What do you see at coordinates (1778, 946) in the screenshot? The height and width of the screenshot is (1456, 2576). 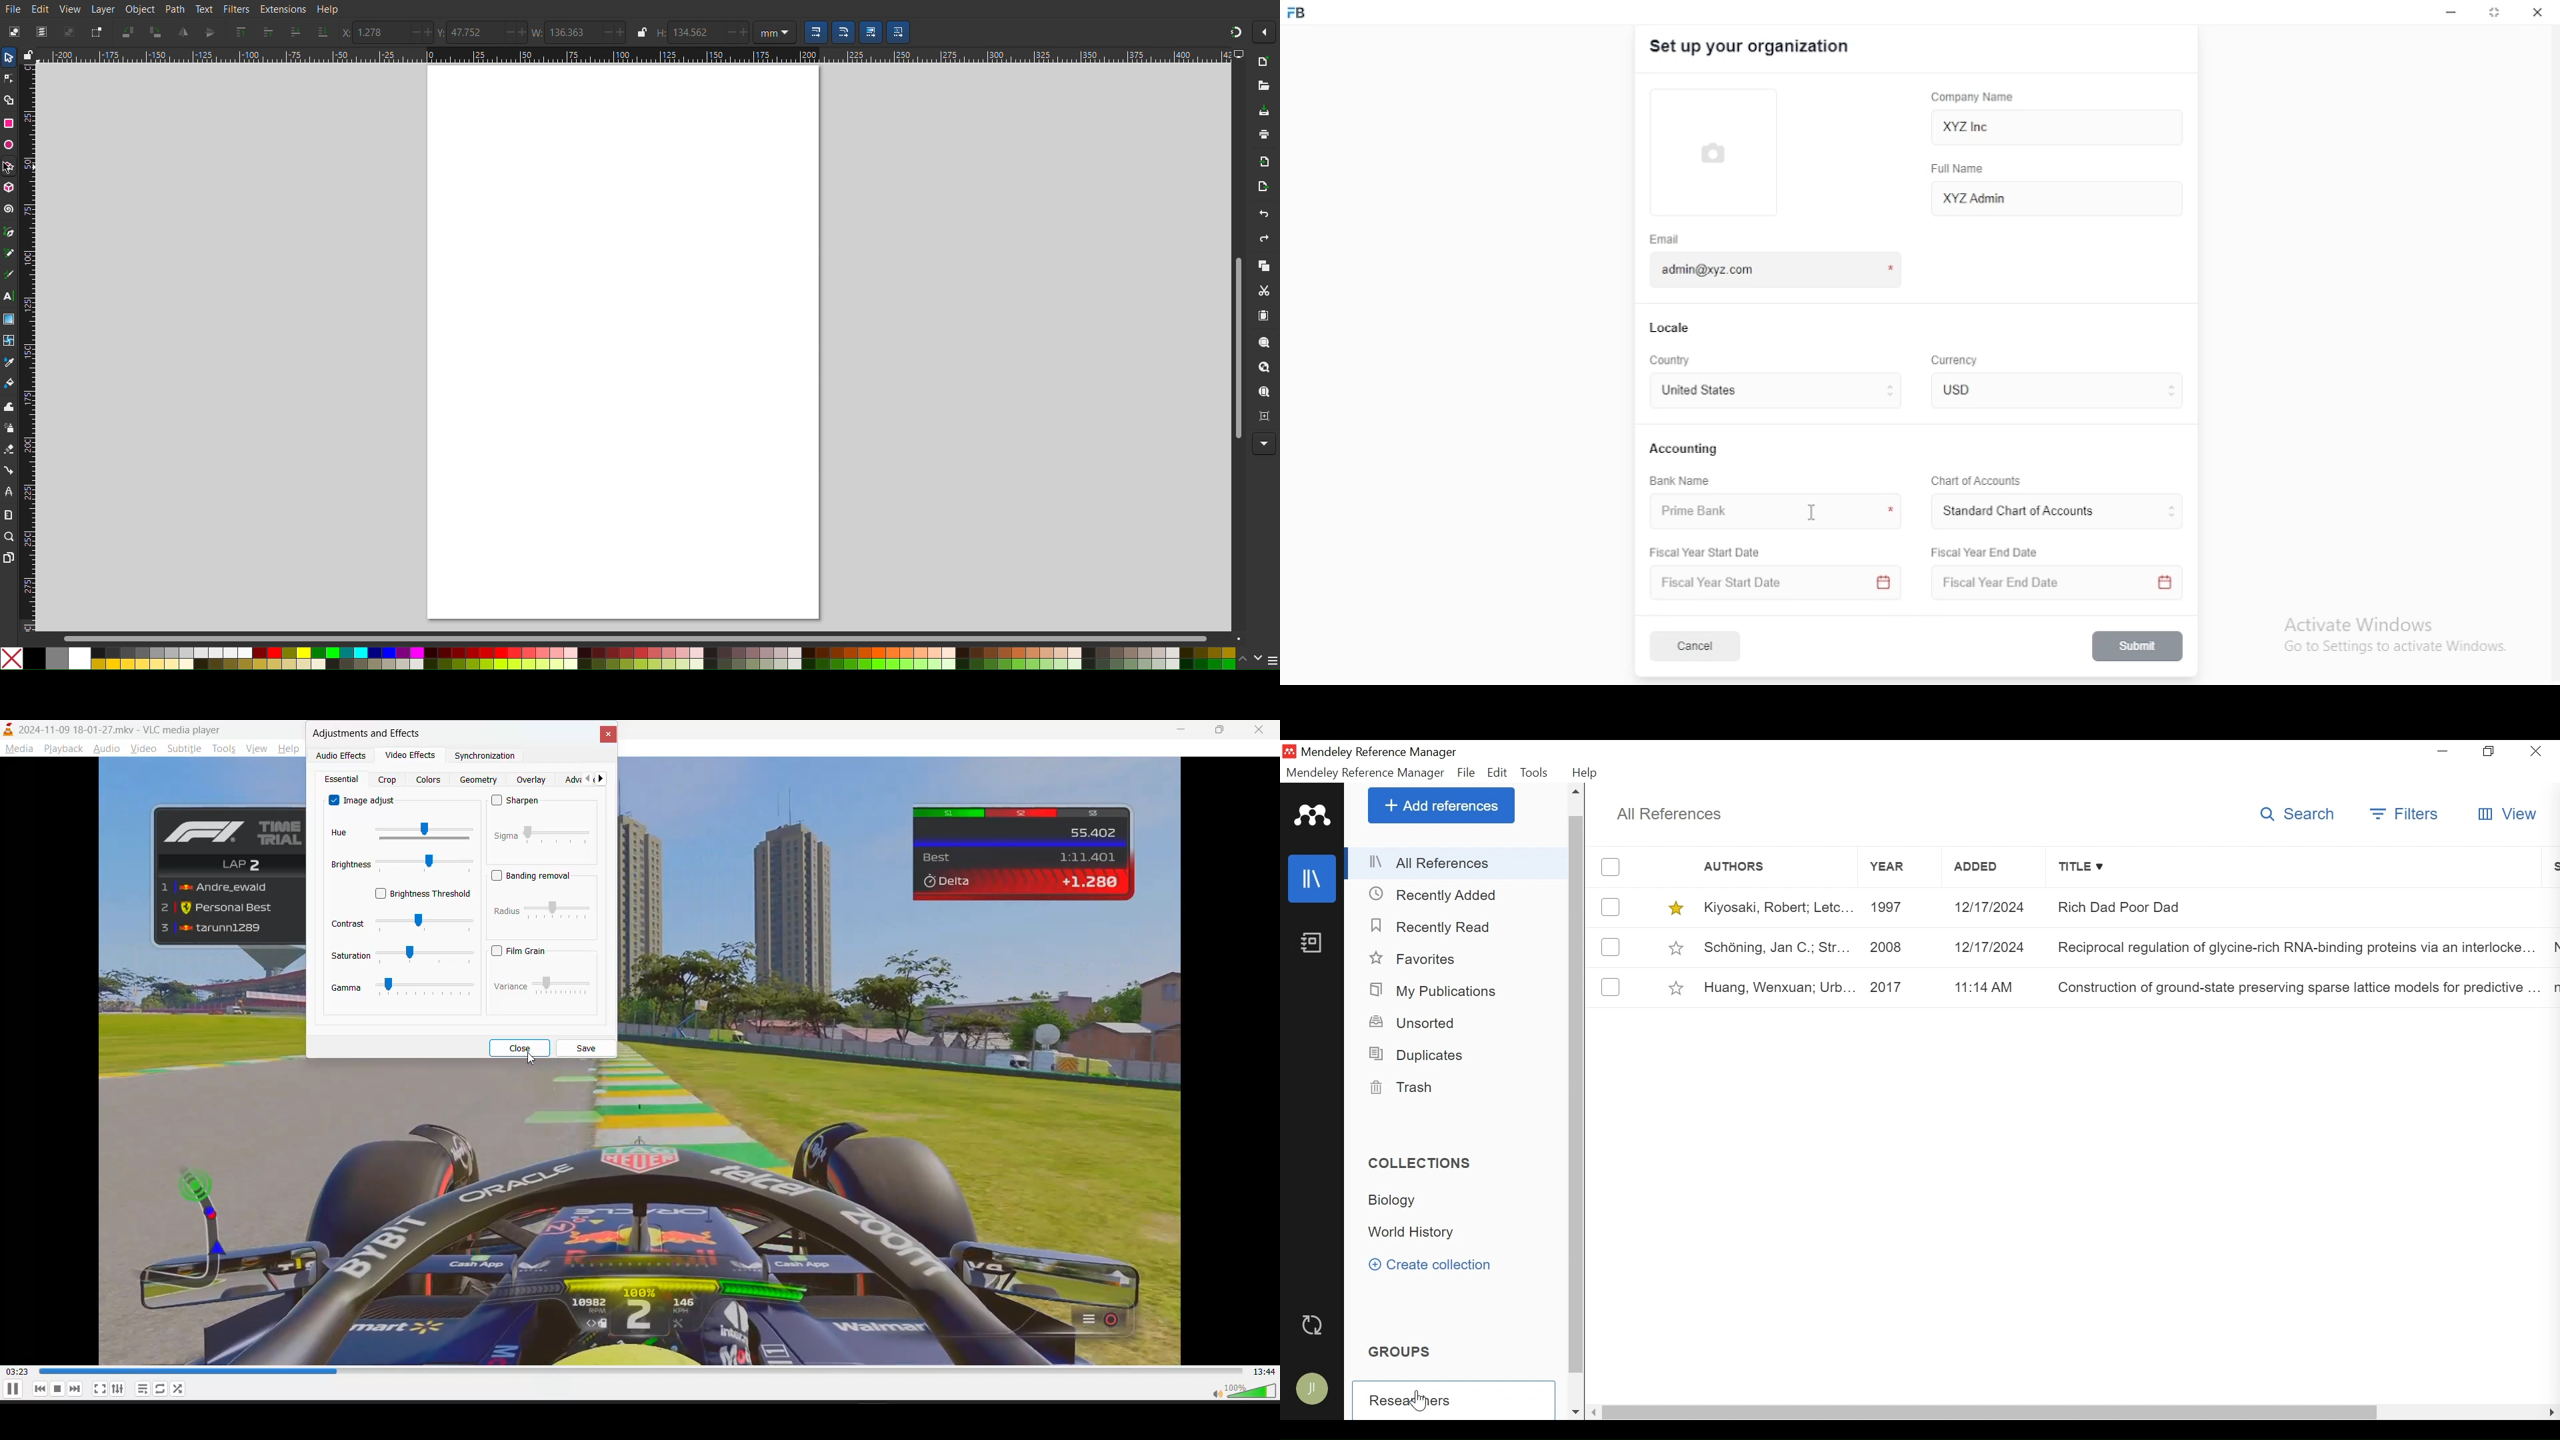 I see `Schéning, Jan C.; Str...` at bounding box center [1778, 946].